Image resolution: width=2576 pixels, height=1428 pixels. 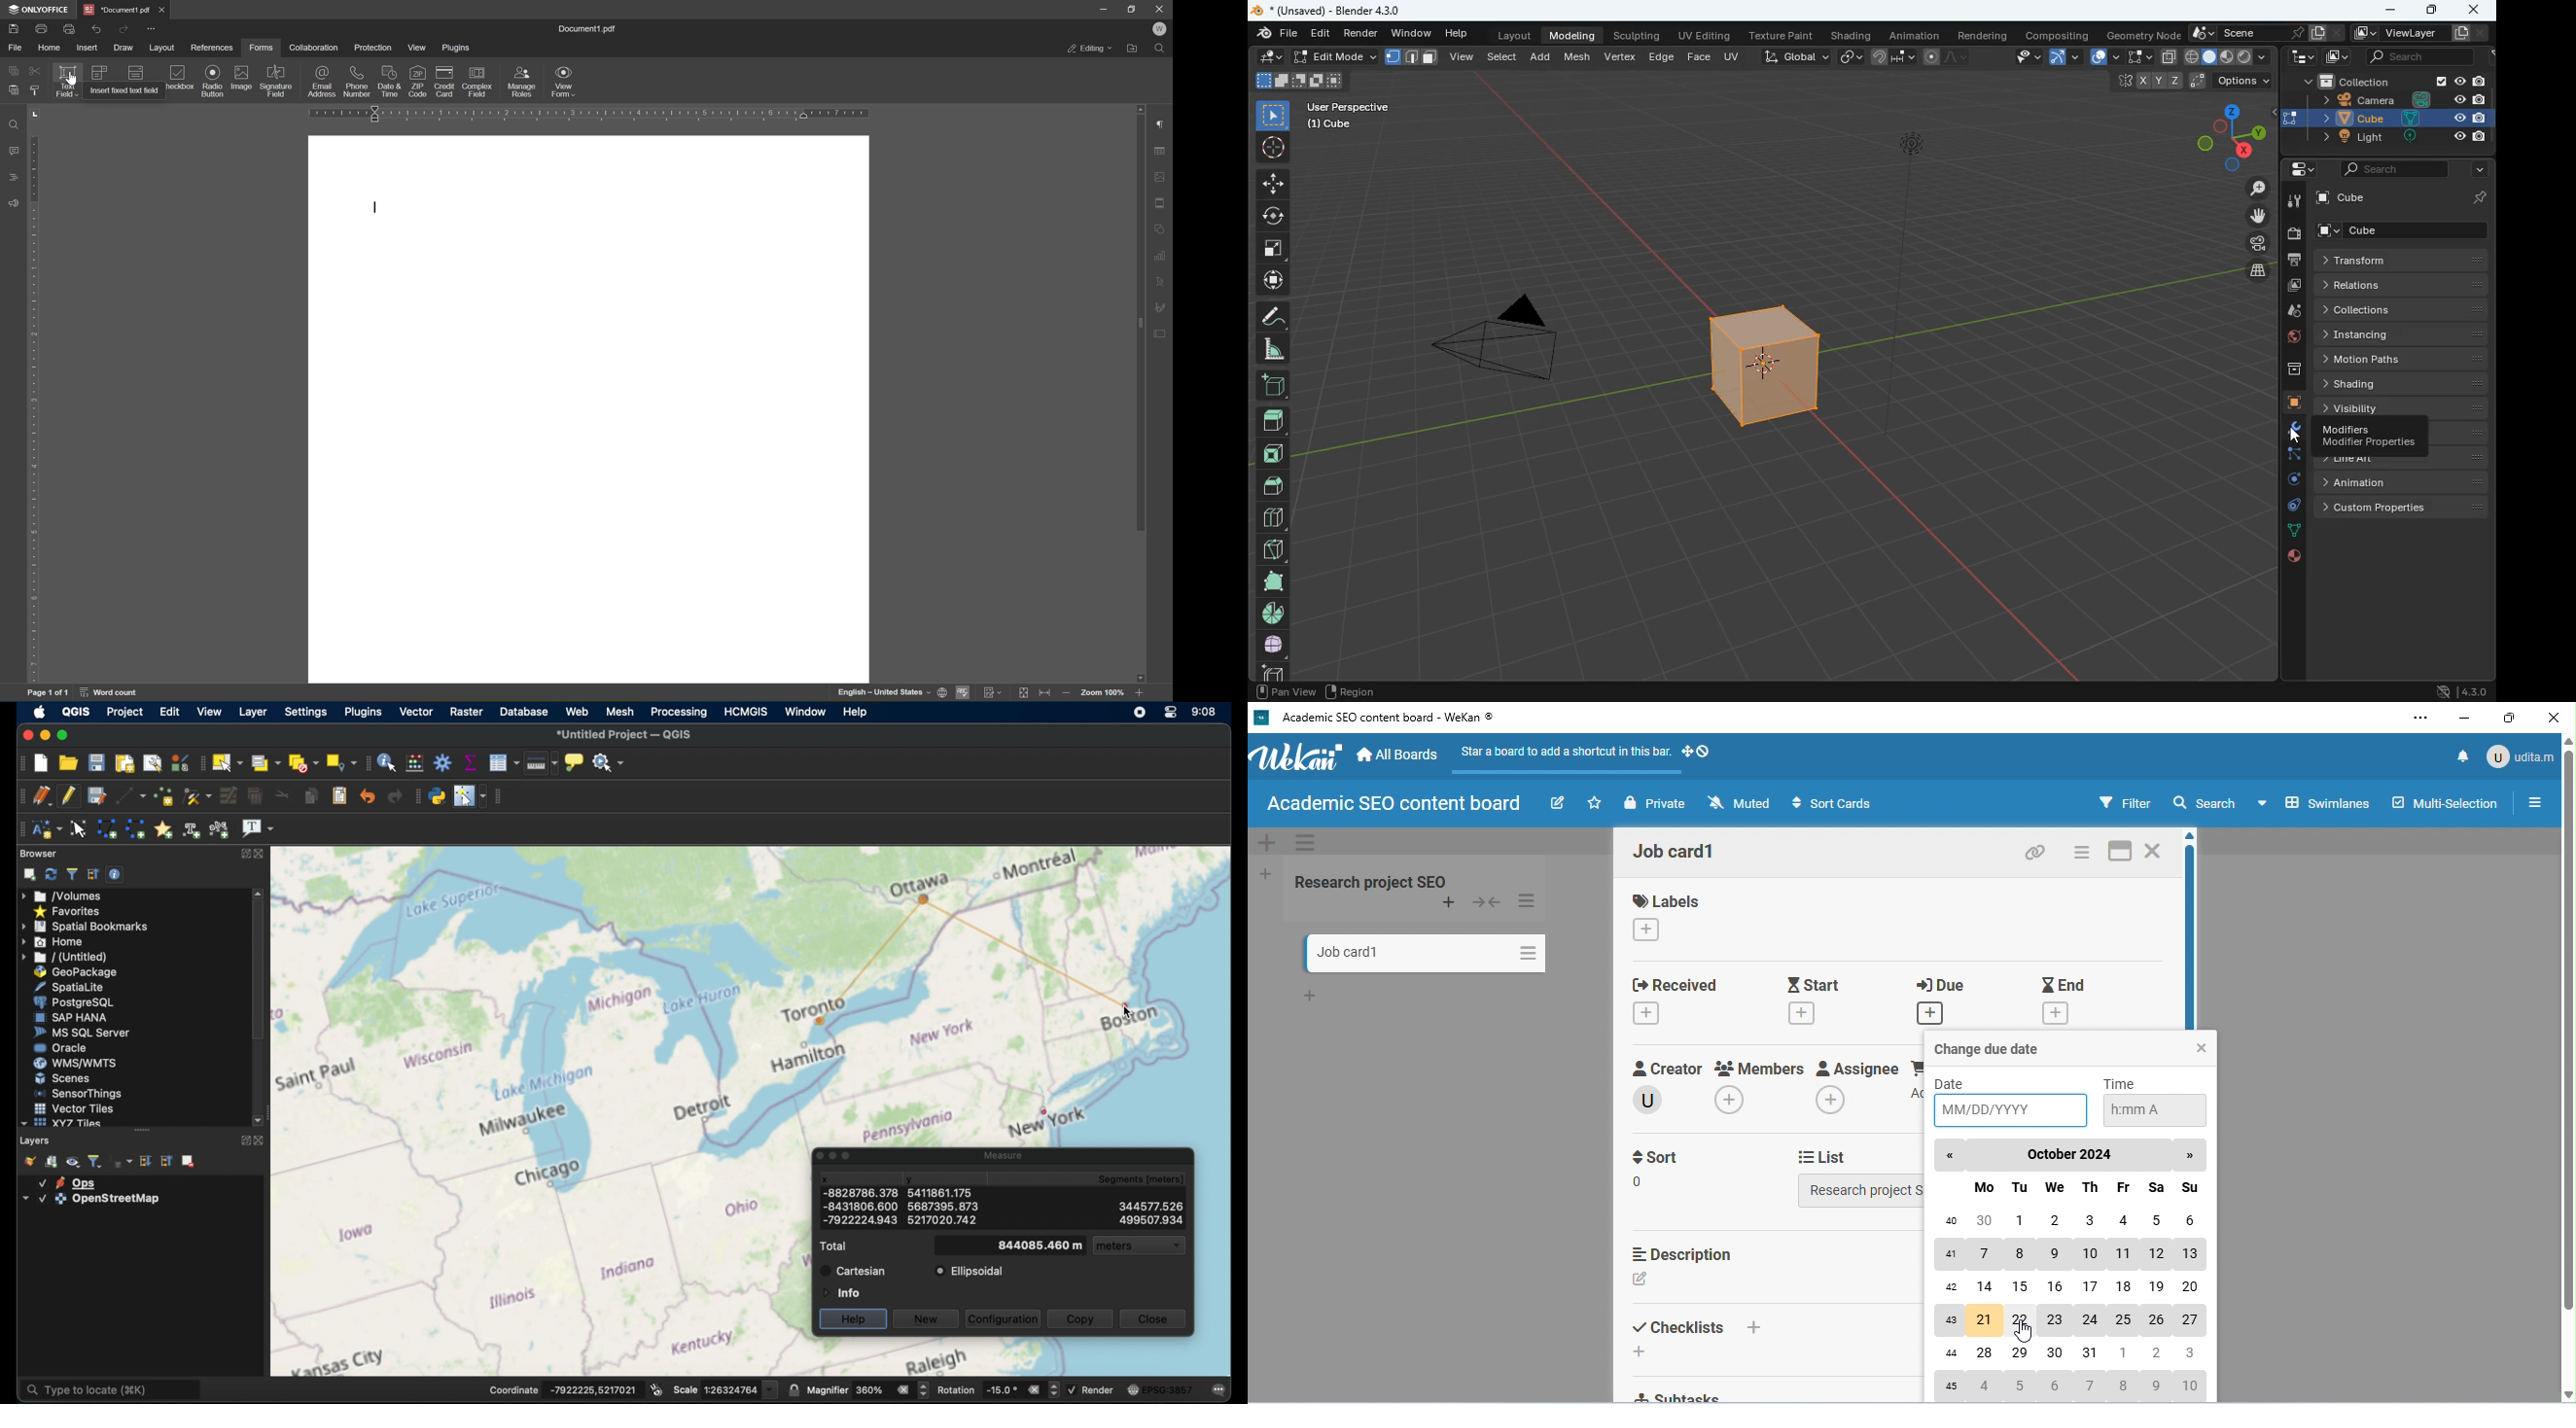 What do you see at coordinates (1348, 114) in the screenshot?
I see `User Perspective
fr a.` at bounding box center [1348, 114].